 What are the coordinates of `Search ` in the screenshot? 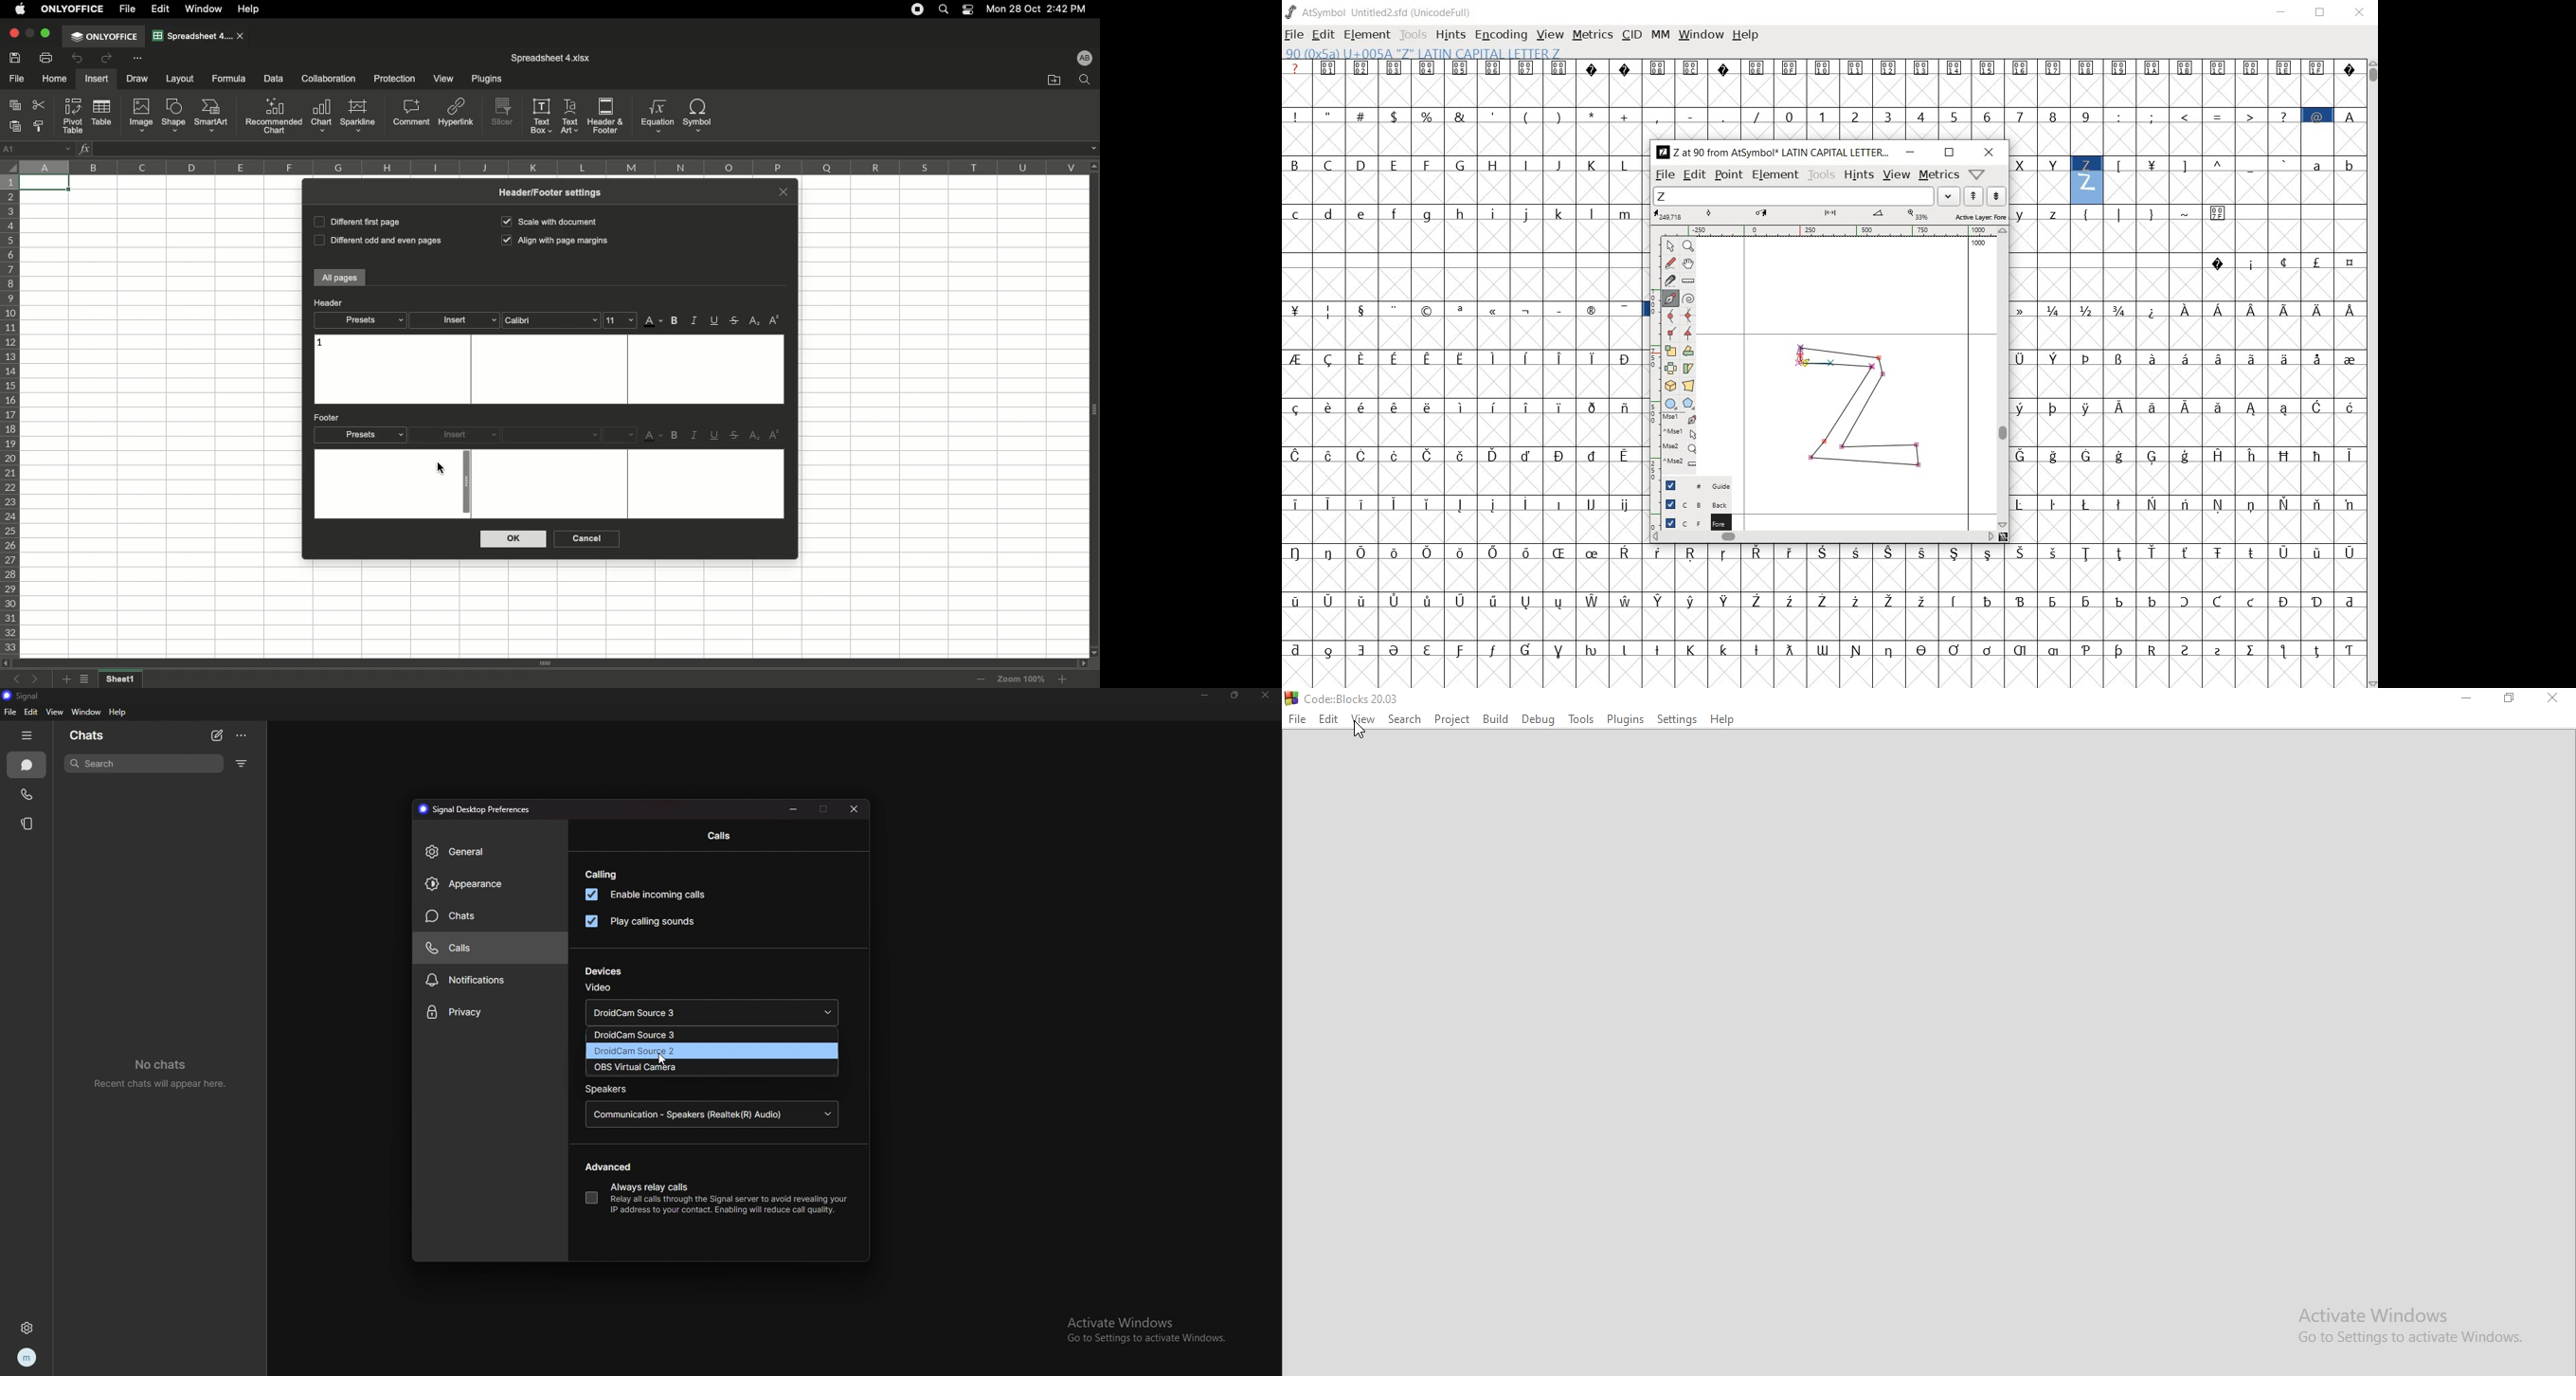 It's located at (1405, 719).